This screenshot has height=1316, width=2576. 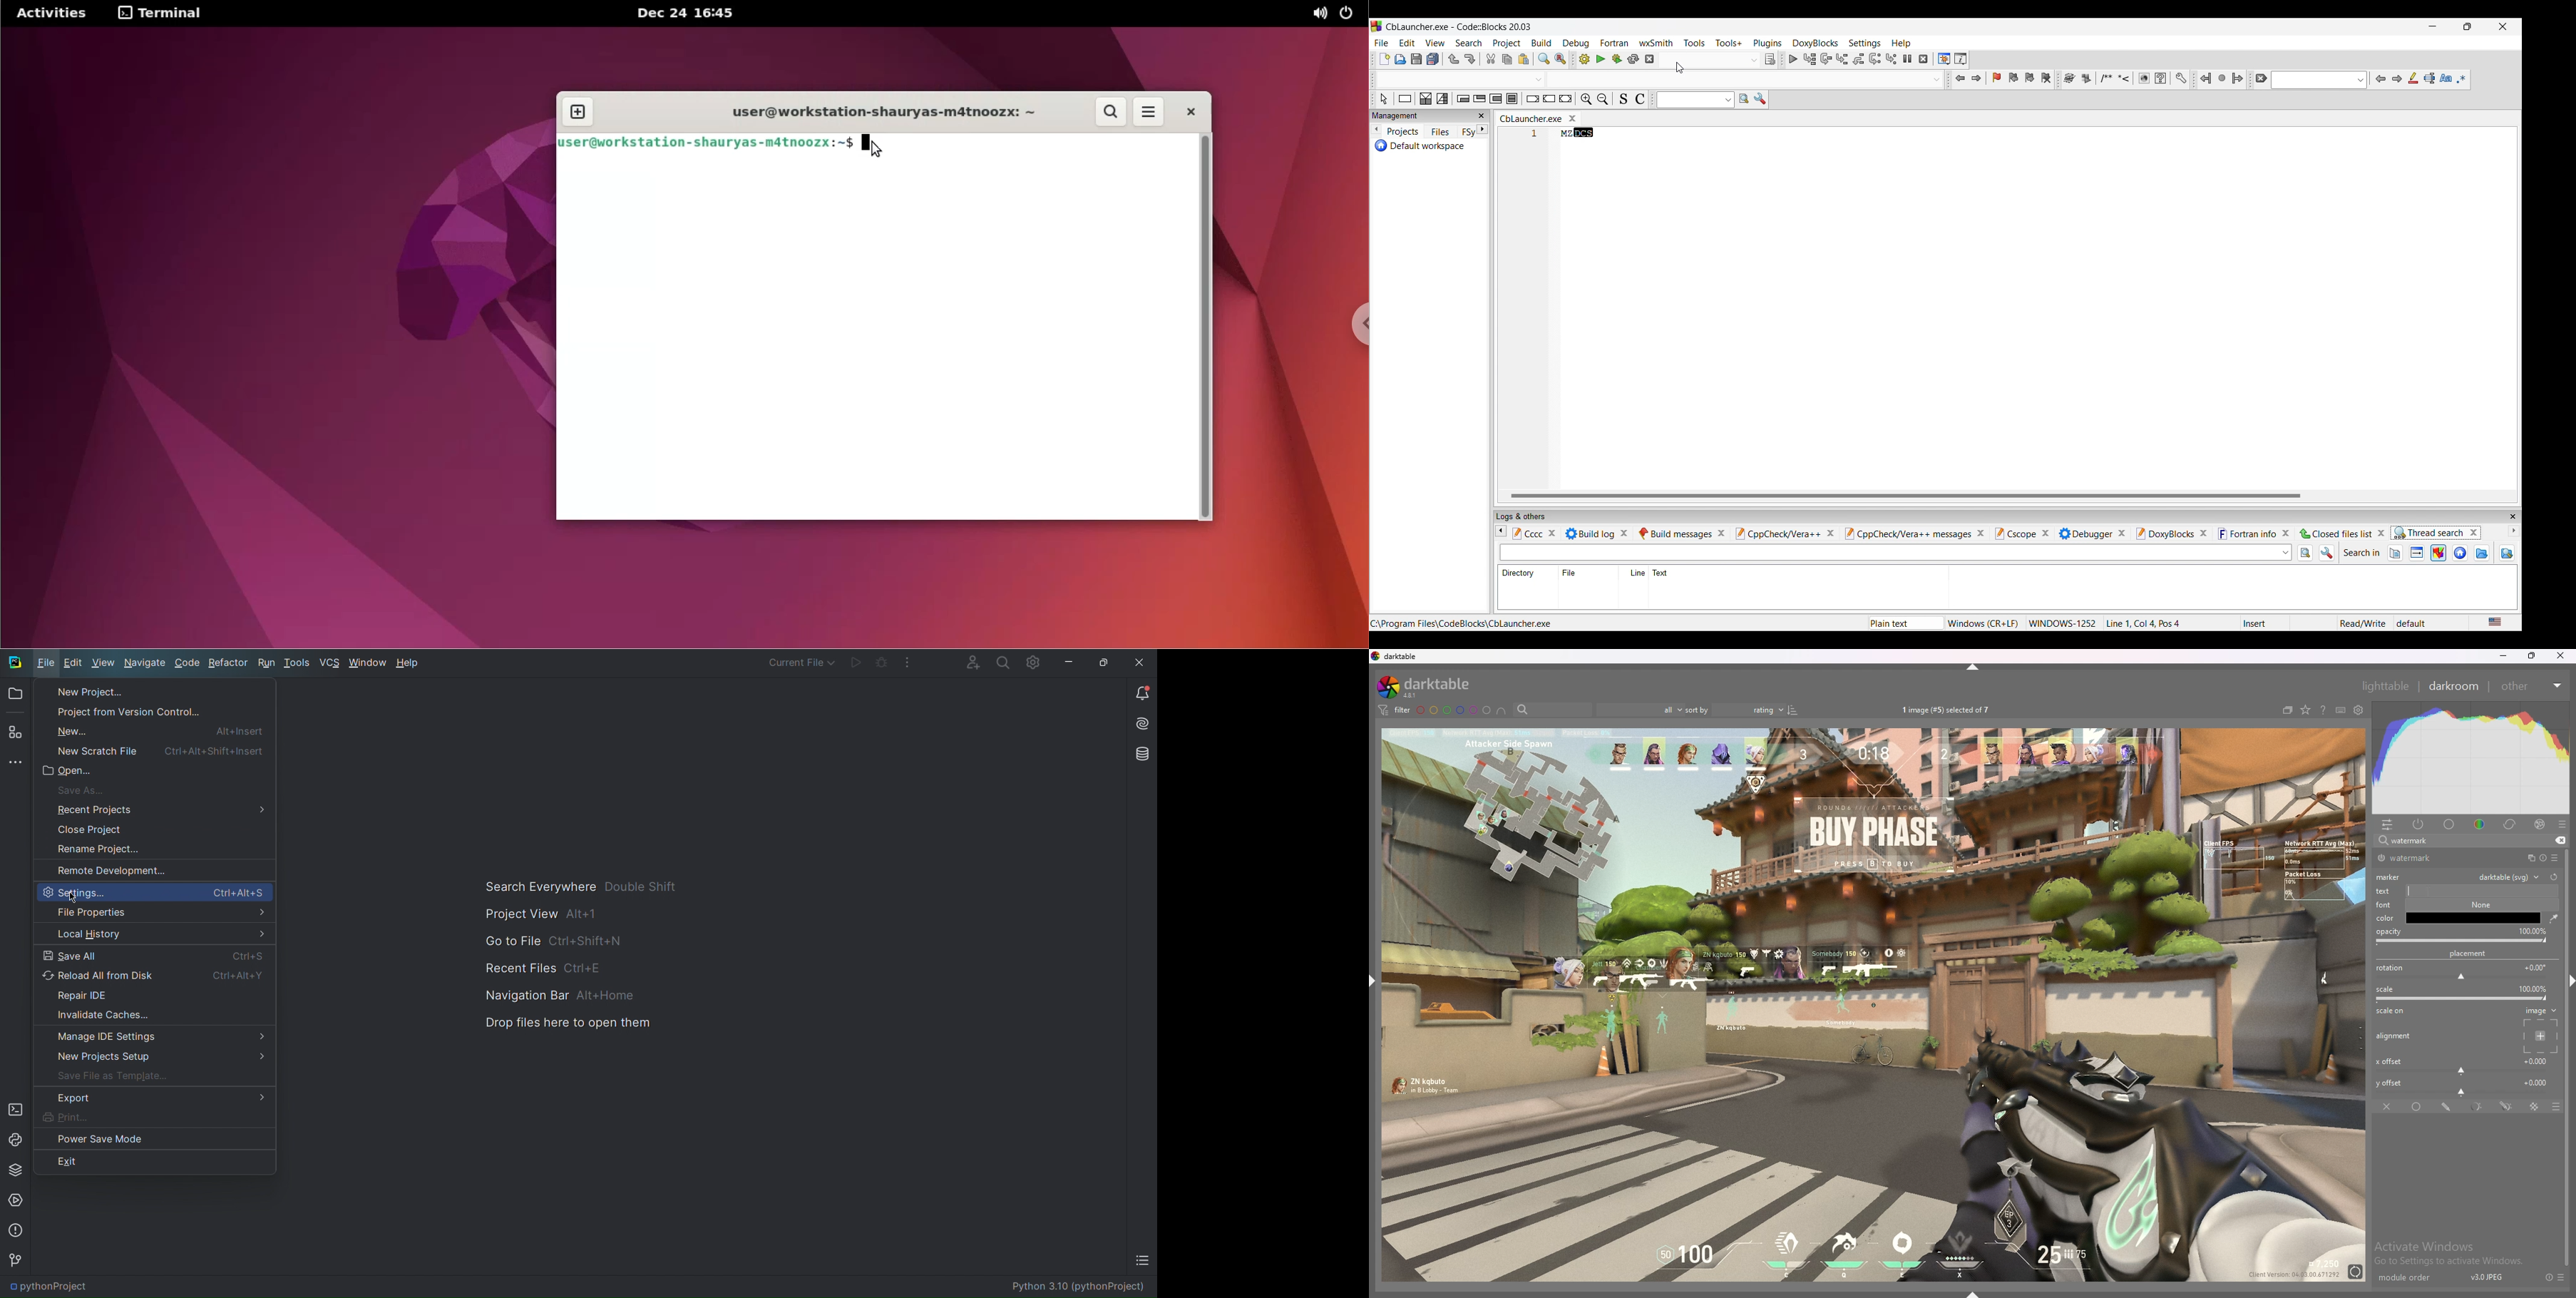 What do you see at coordinates (76, 791) in the screenshot?
I see `Save As` at bounding box center [76, 791].